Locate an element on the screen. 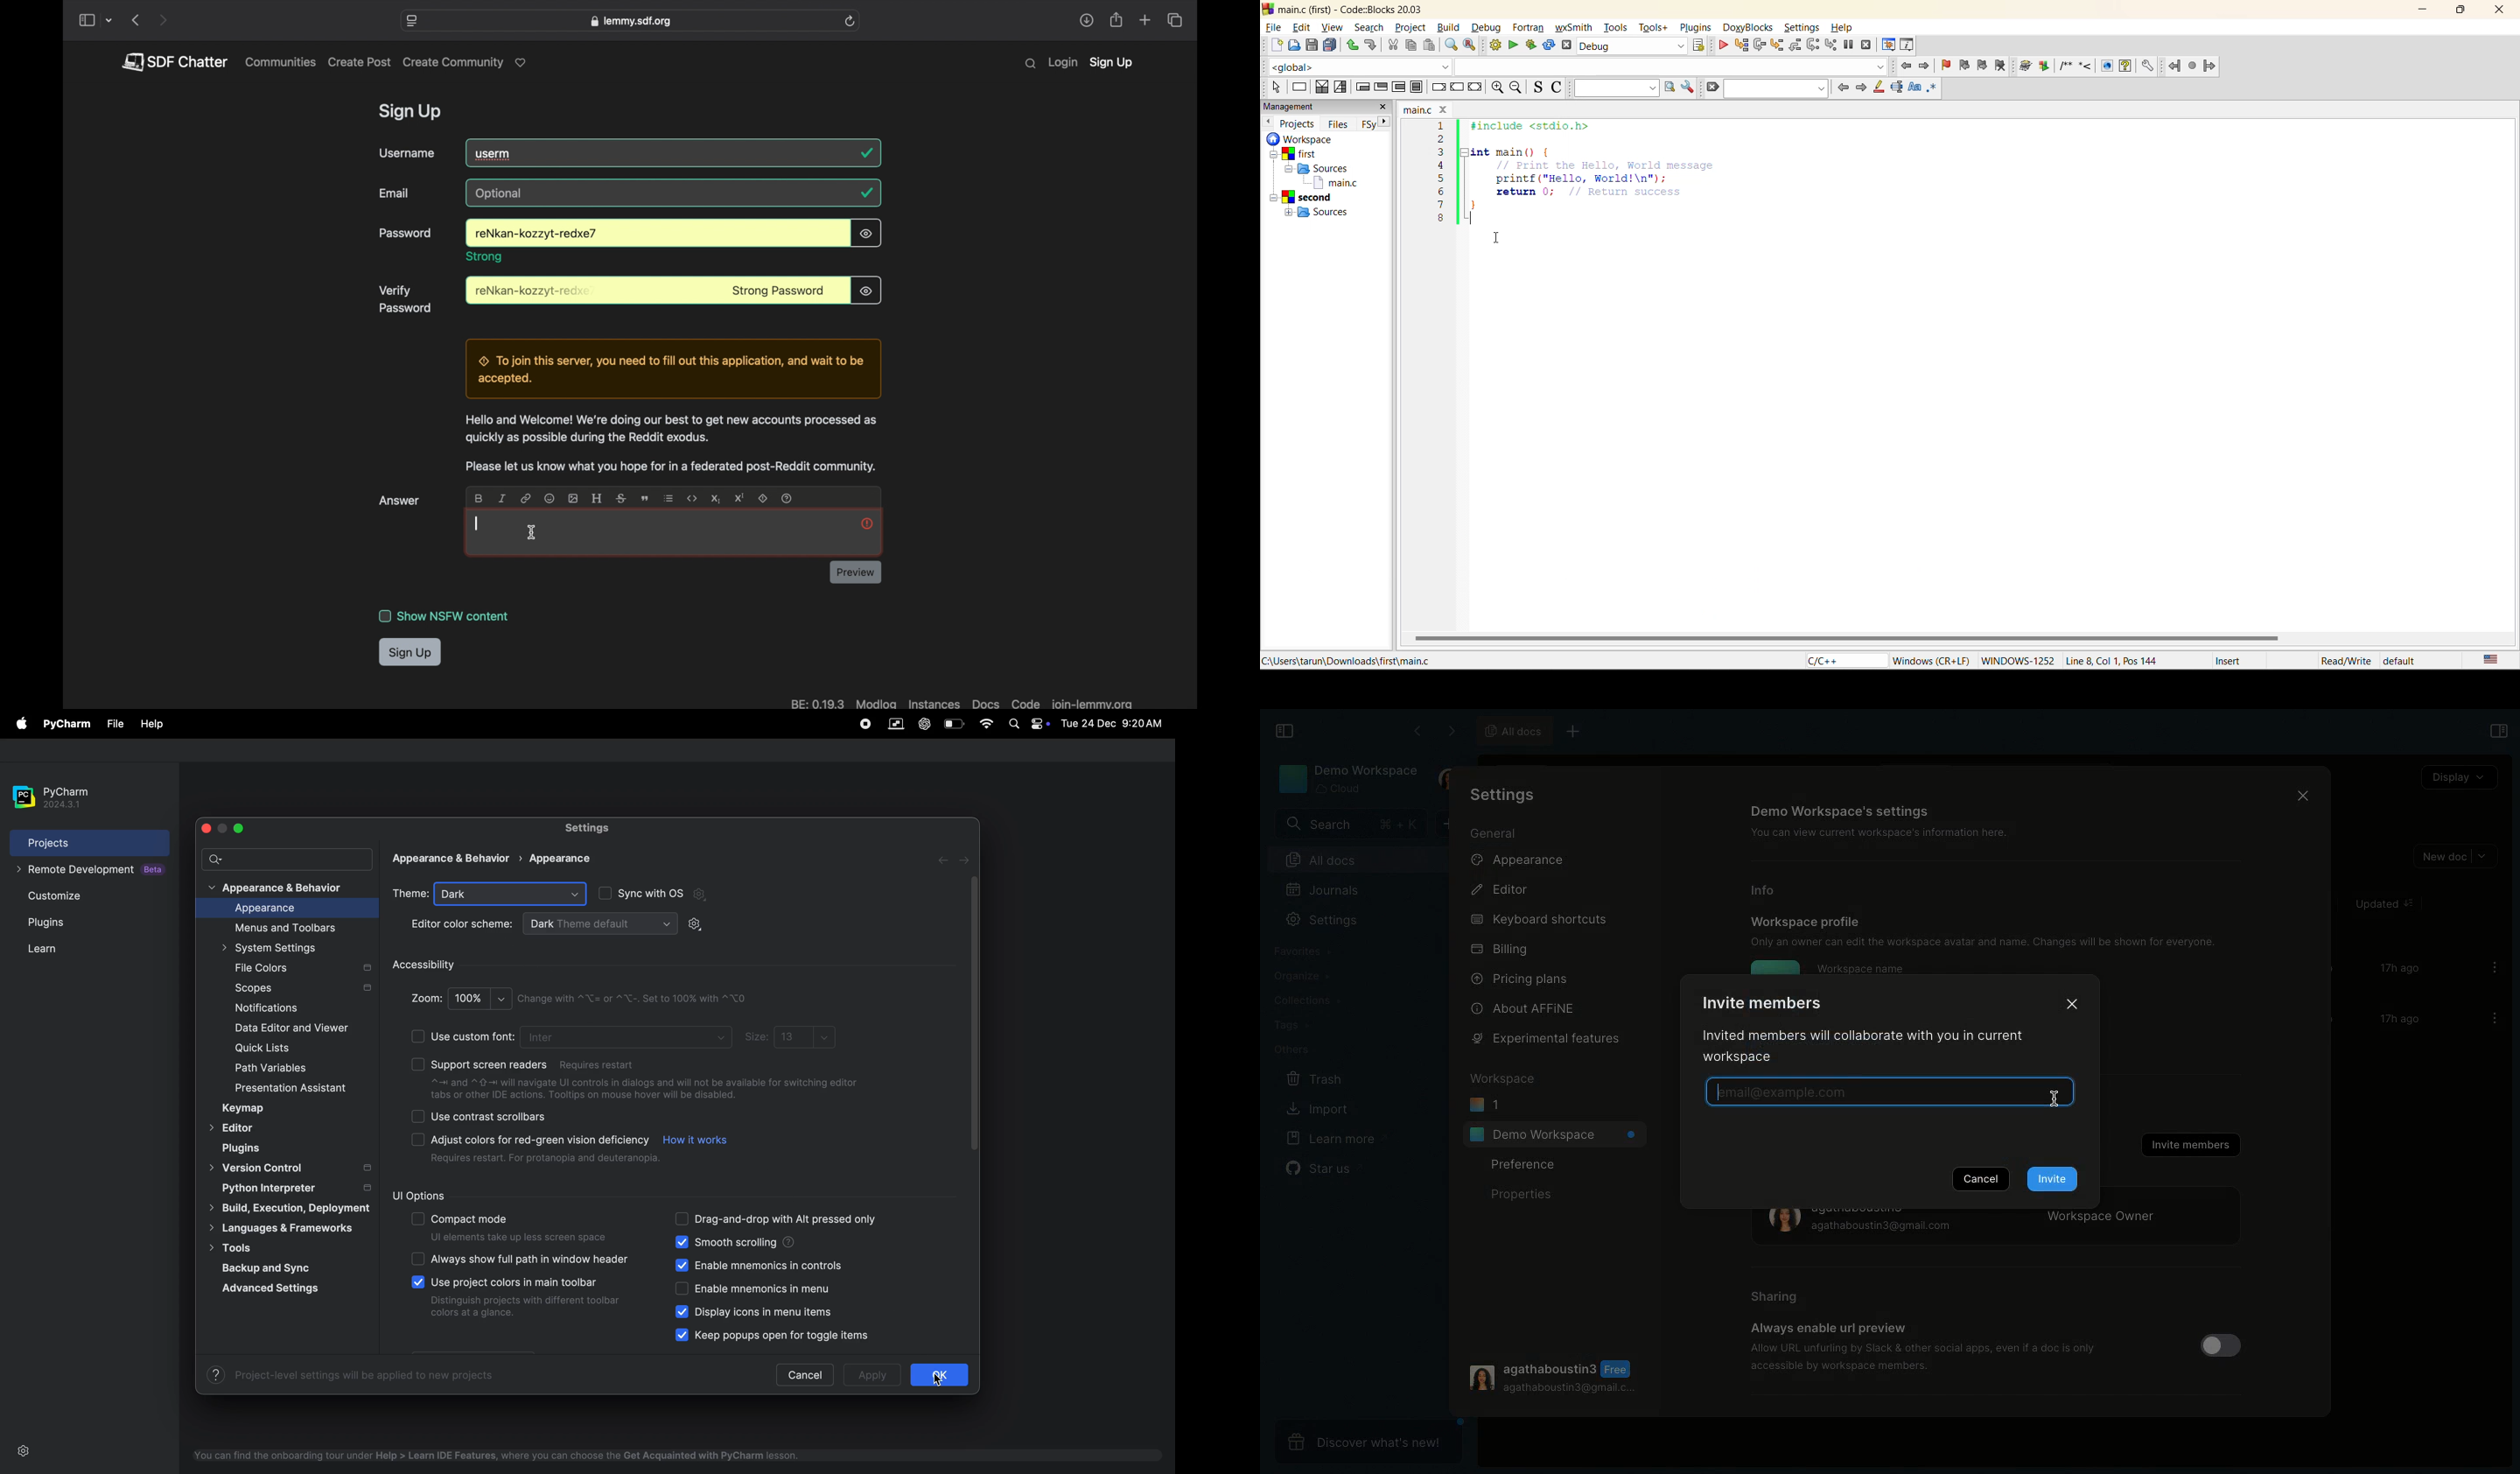 This screenshot has width=2520, height=1484. save all is located at coordinates (1331, 44).